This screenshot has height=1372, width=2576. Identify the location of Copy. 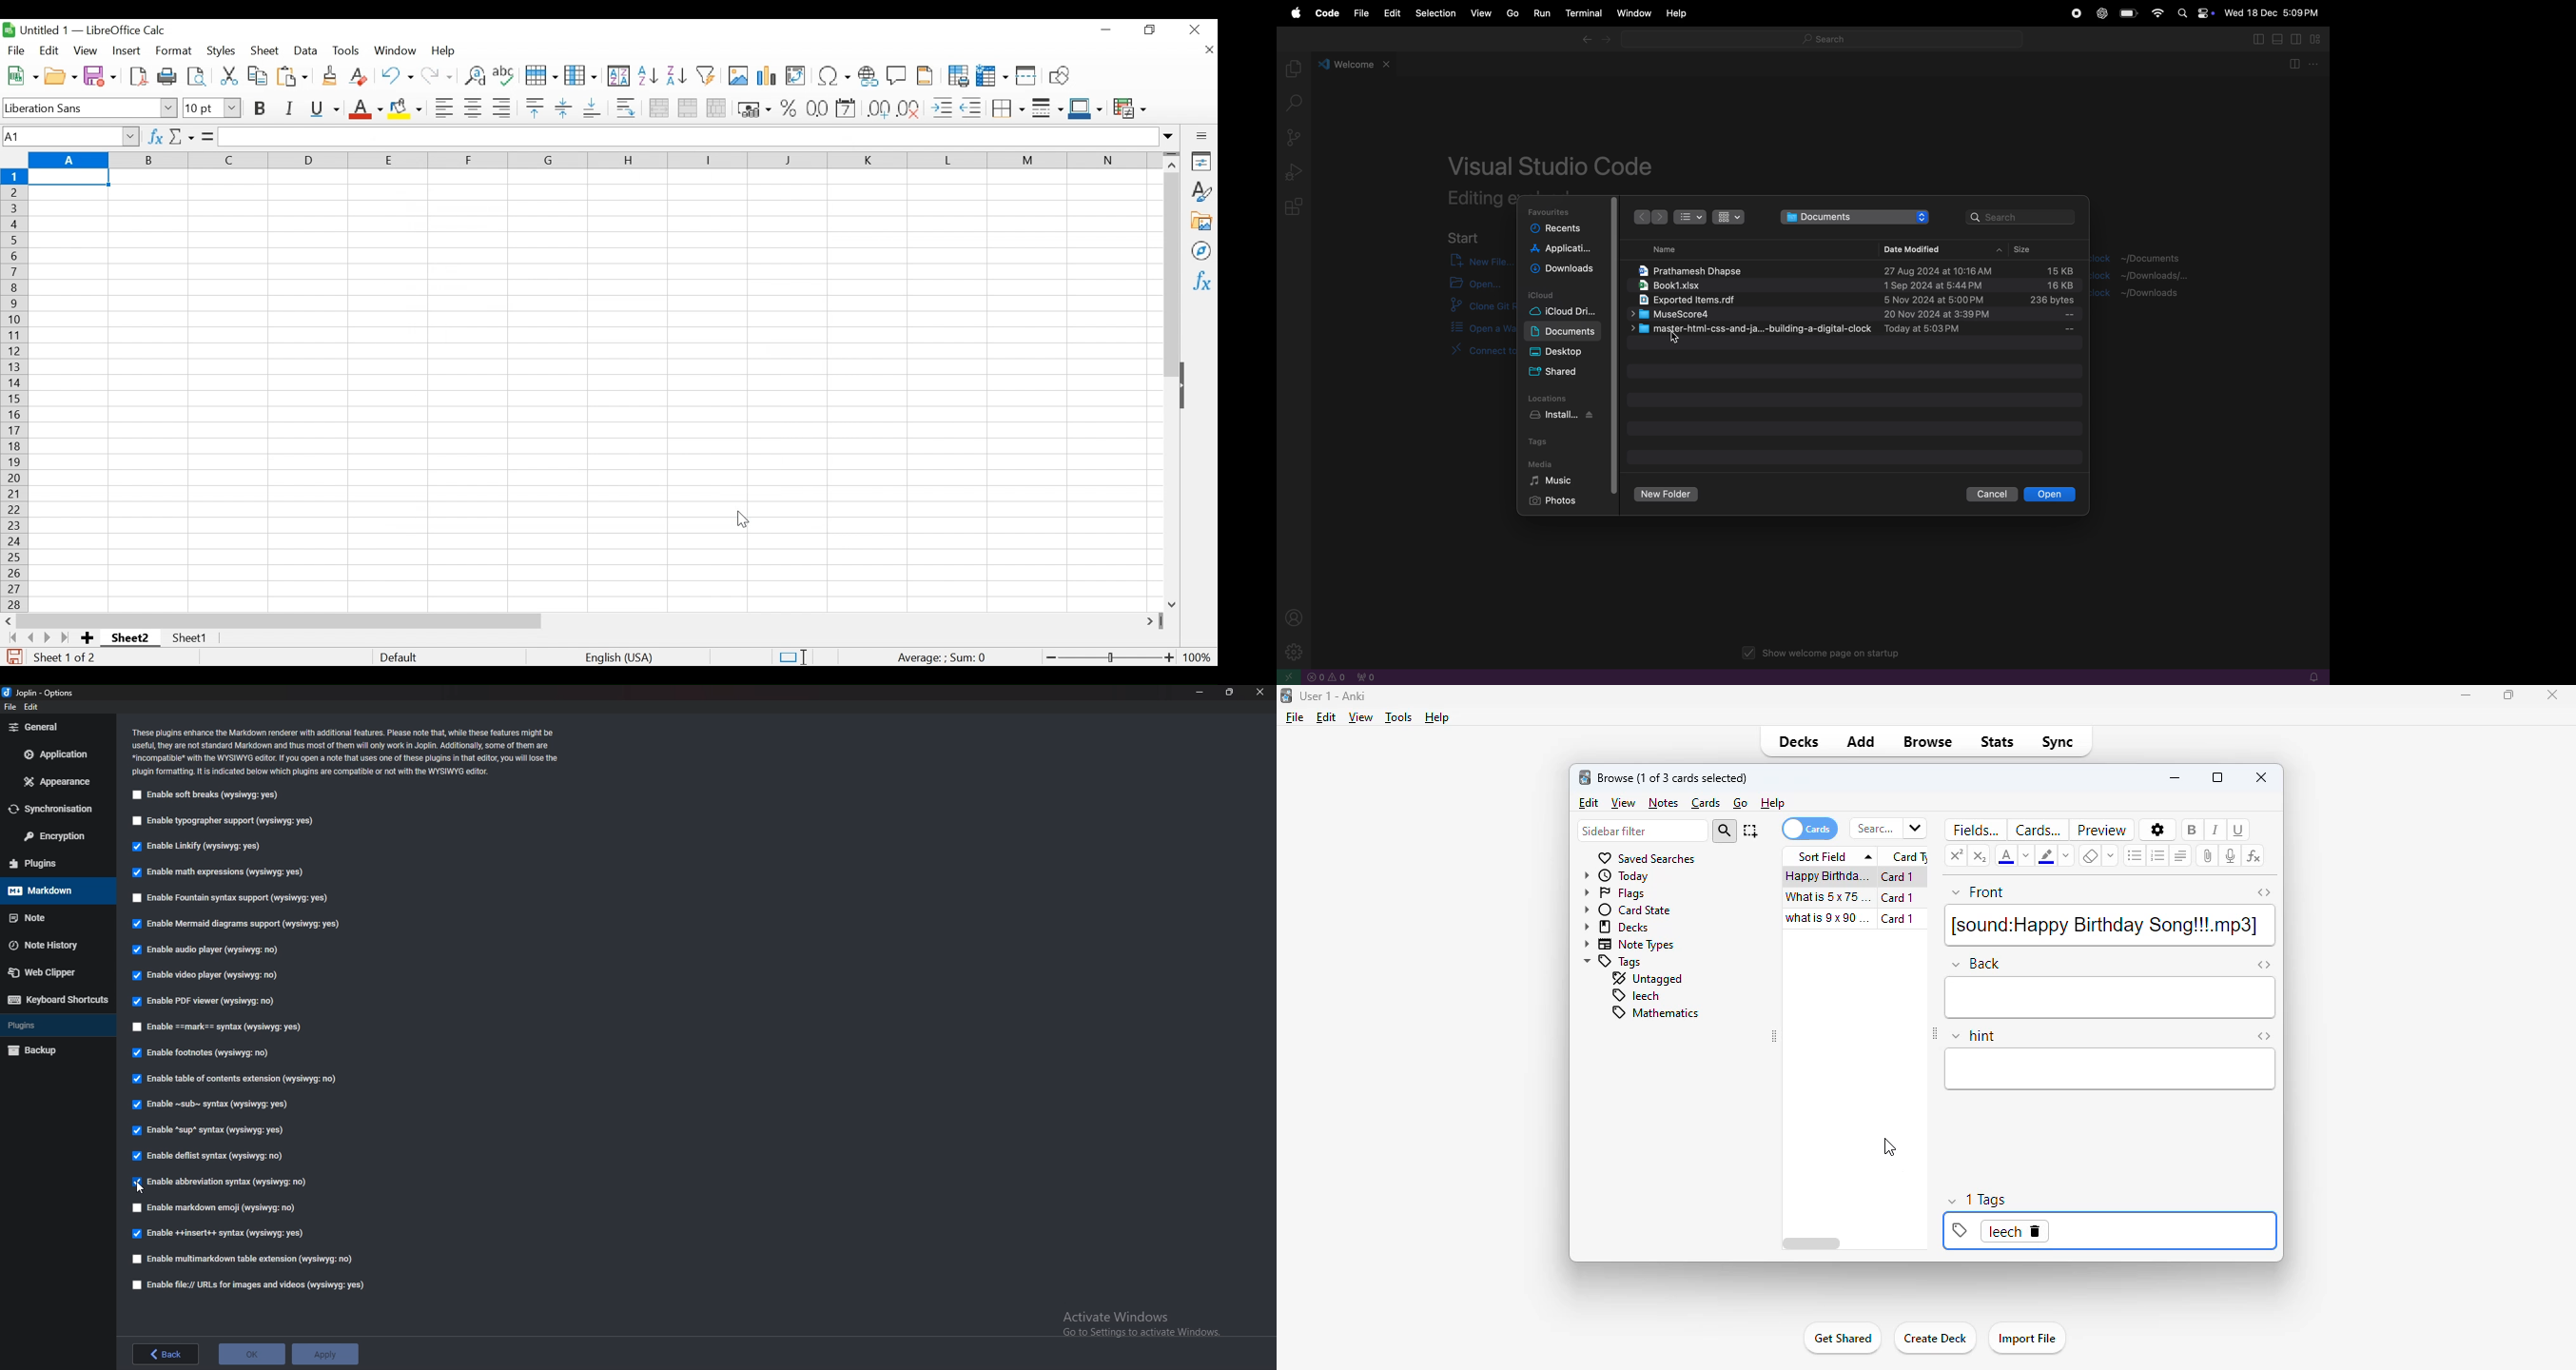
(257, 75).